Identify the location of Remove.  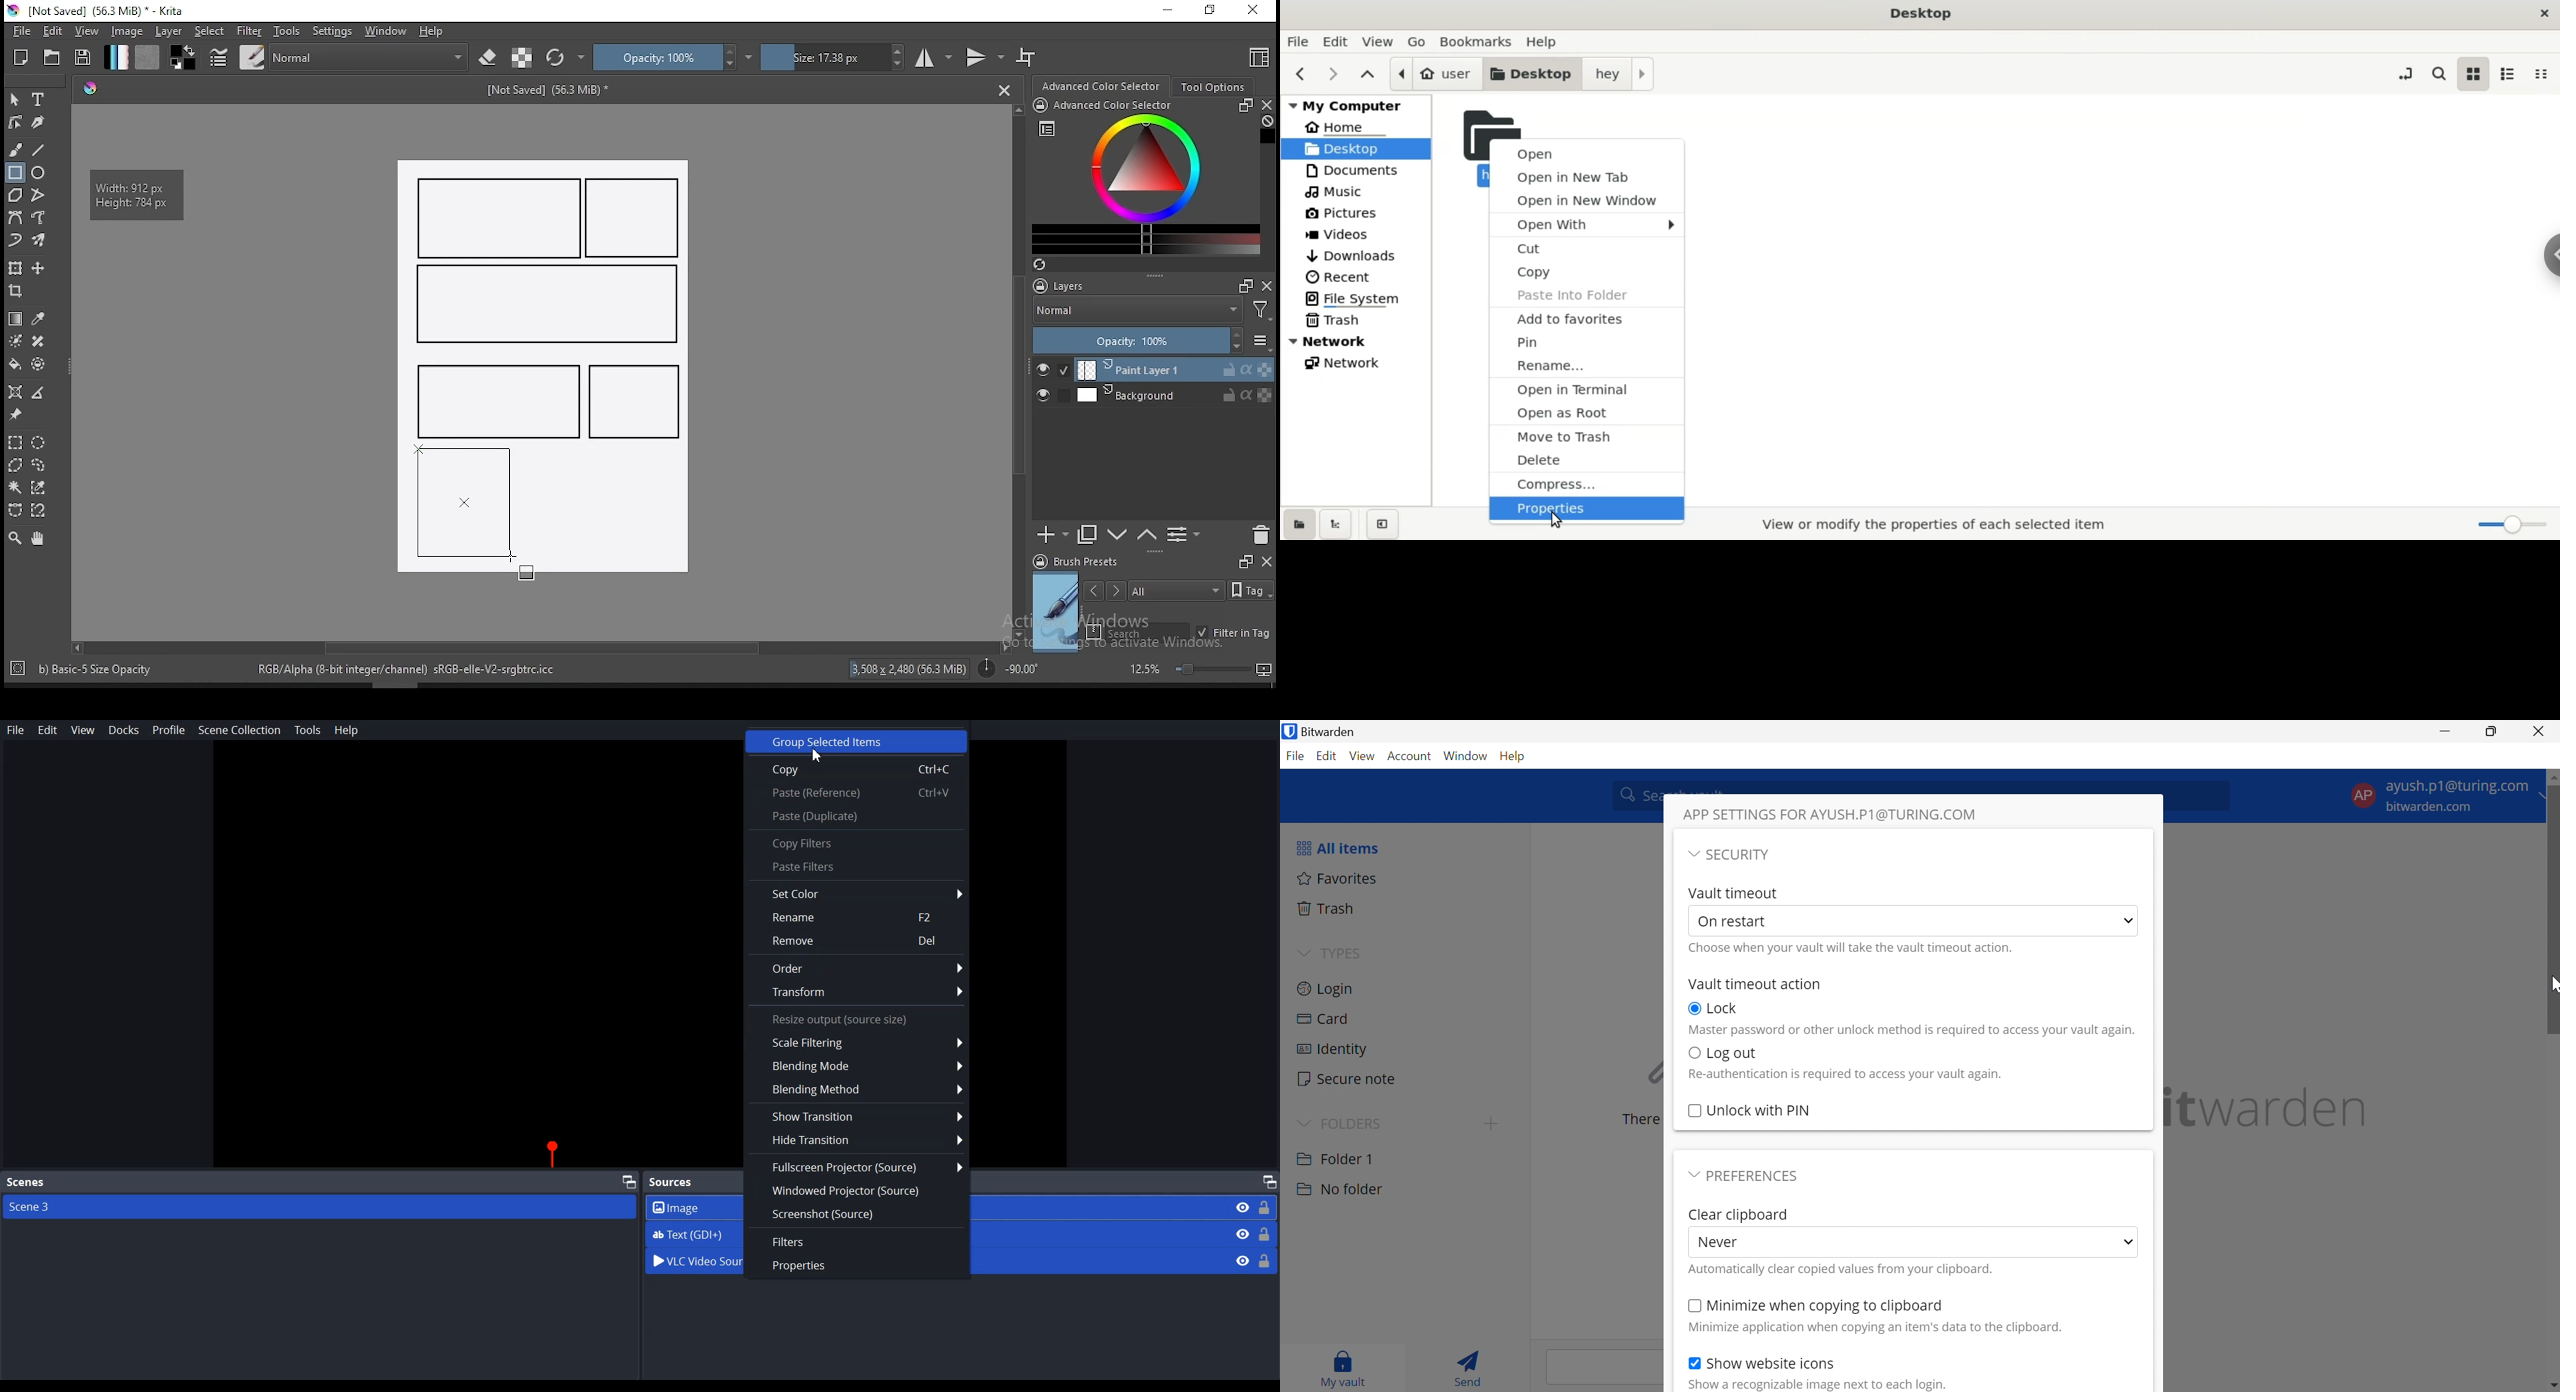
(857, 941).